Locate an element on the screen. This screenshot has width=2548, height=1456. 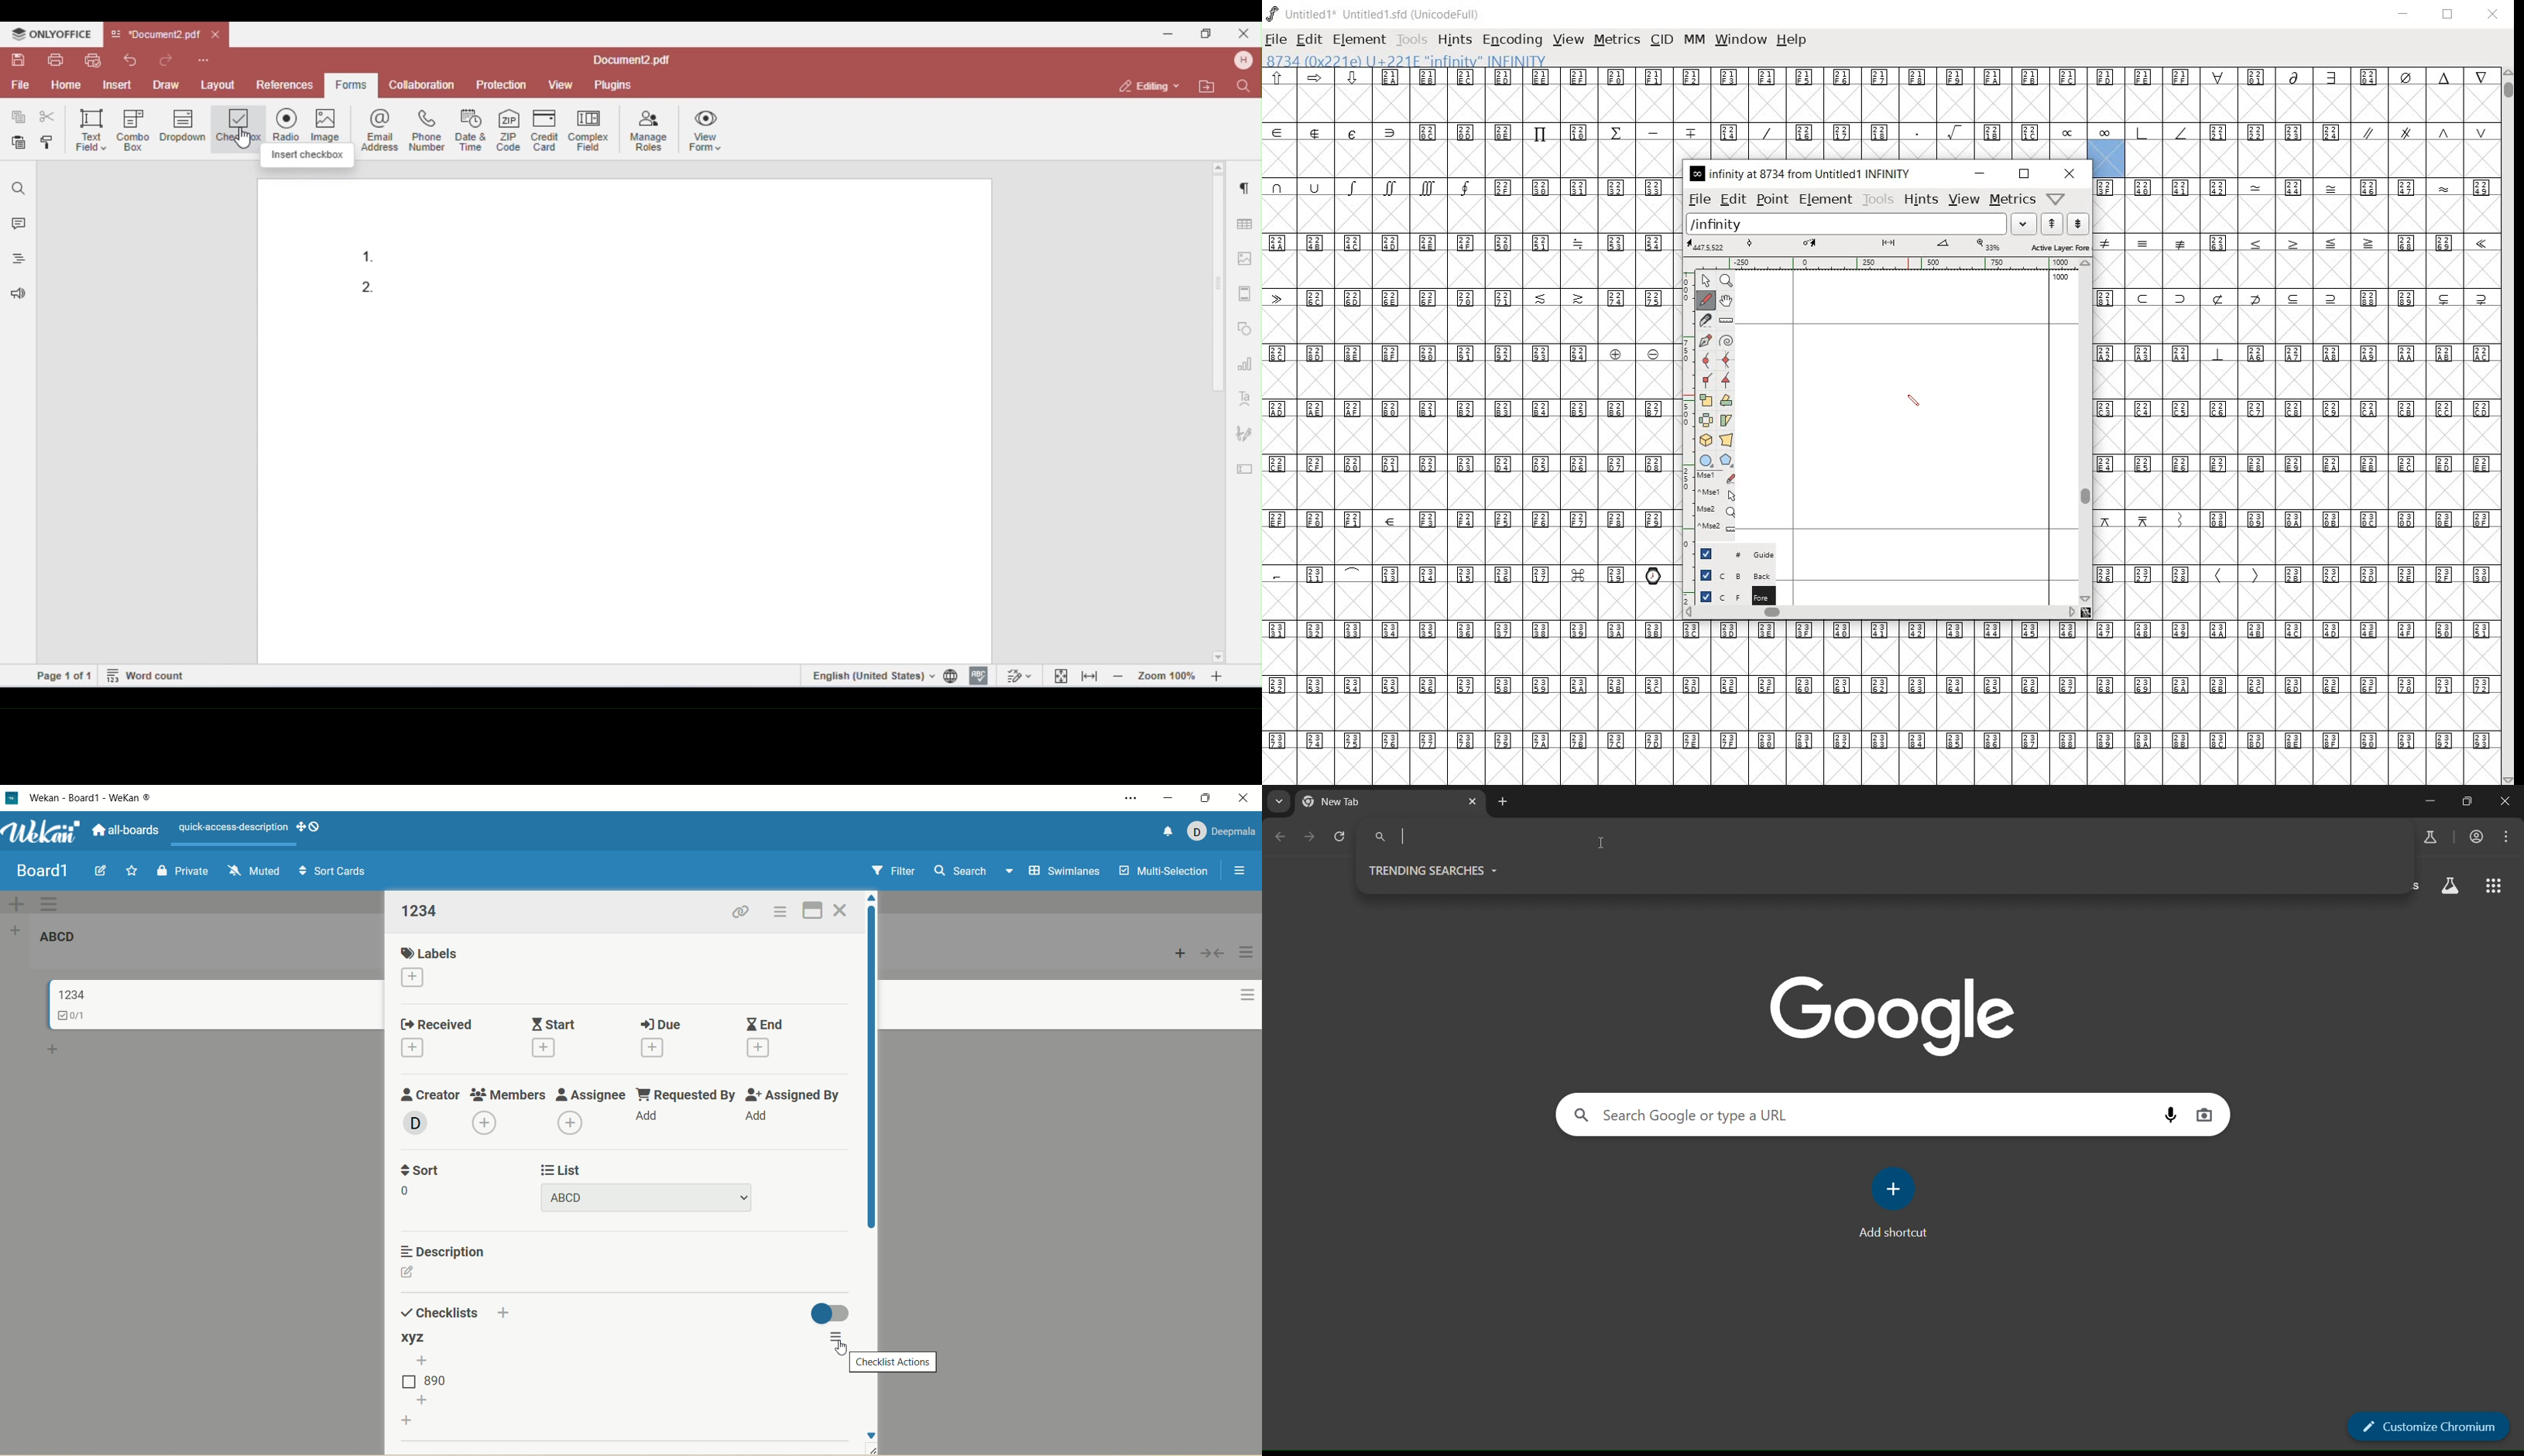
empty glyph slots is located at coordinates (1880, 711).